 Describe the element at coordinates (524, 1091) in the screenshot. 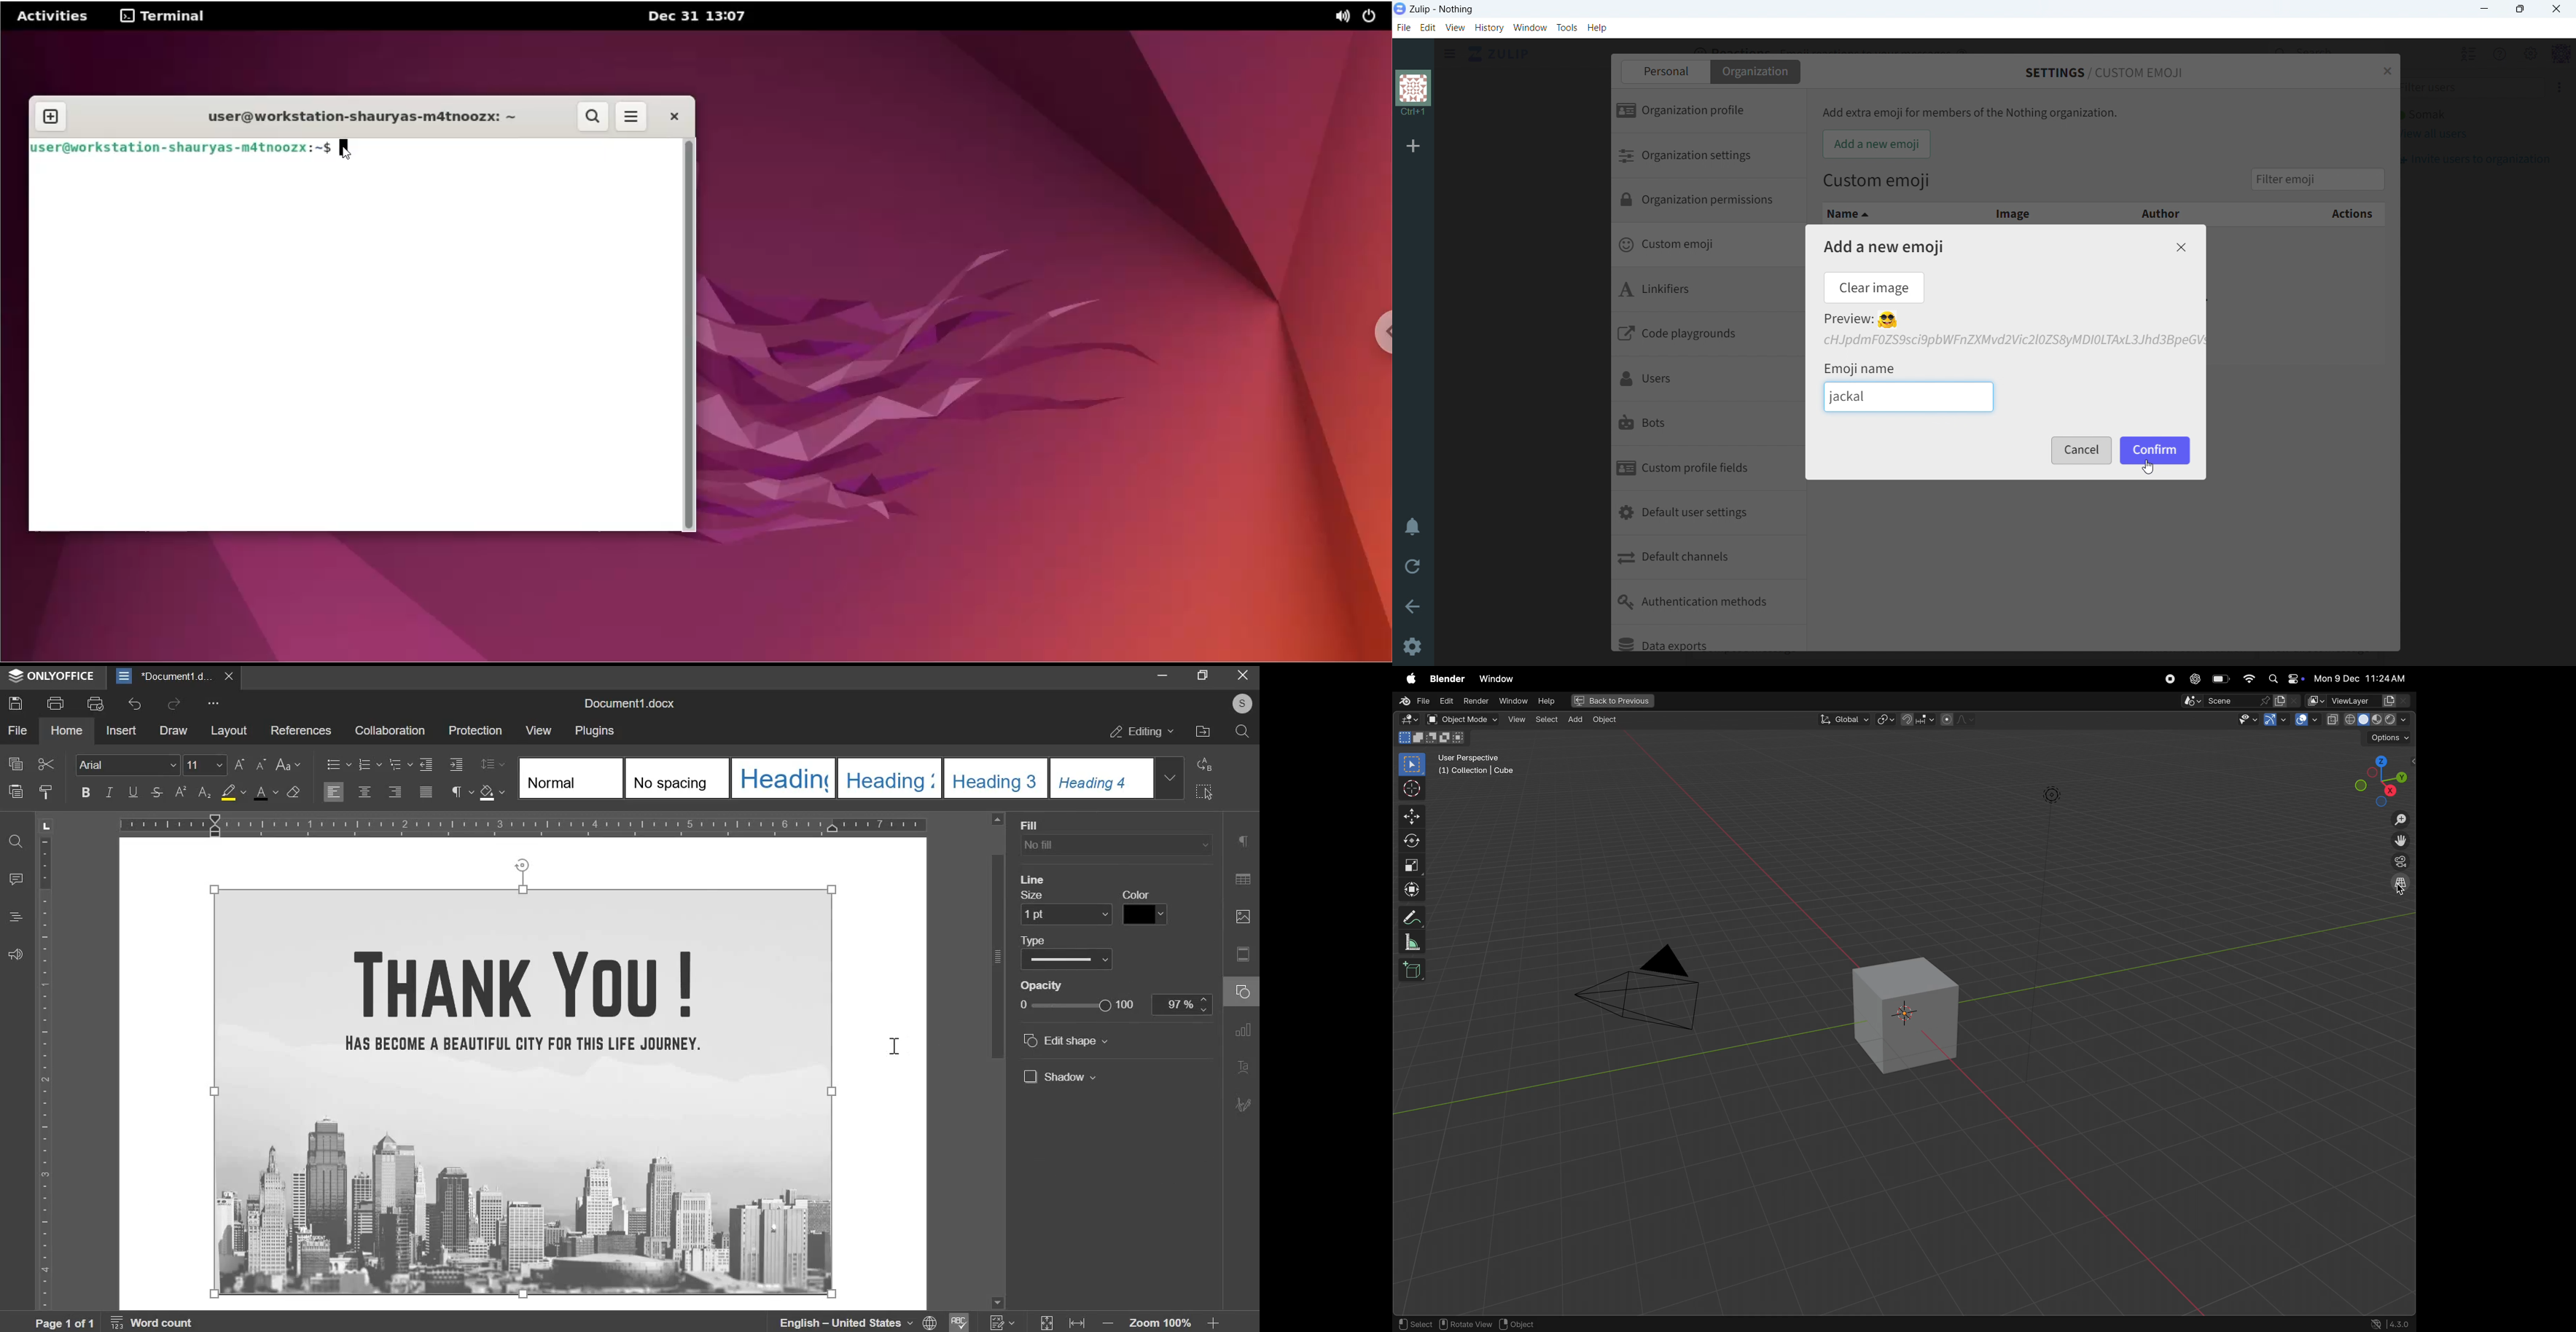

I see `image` at that location.